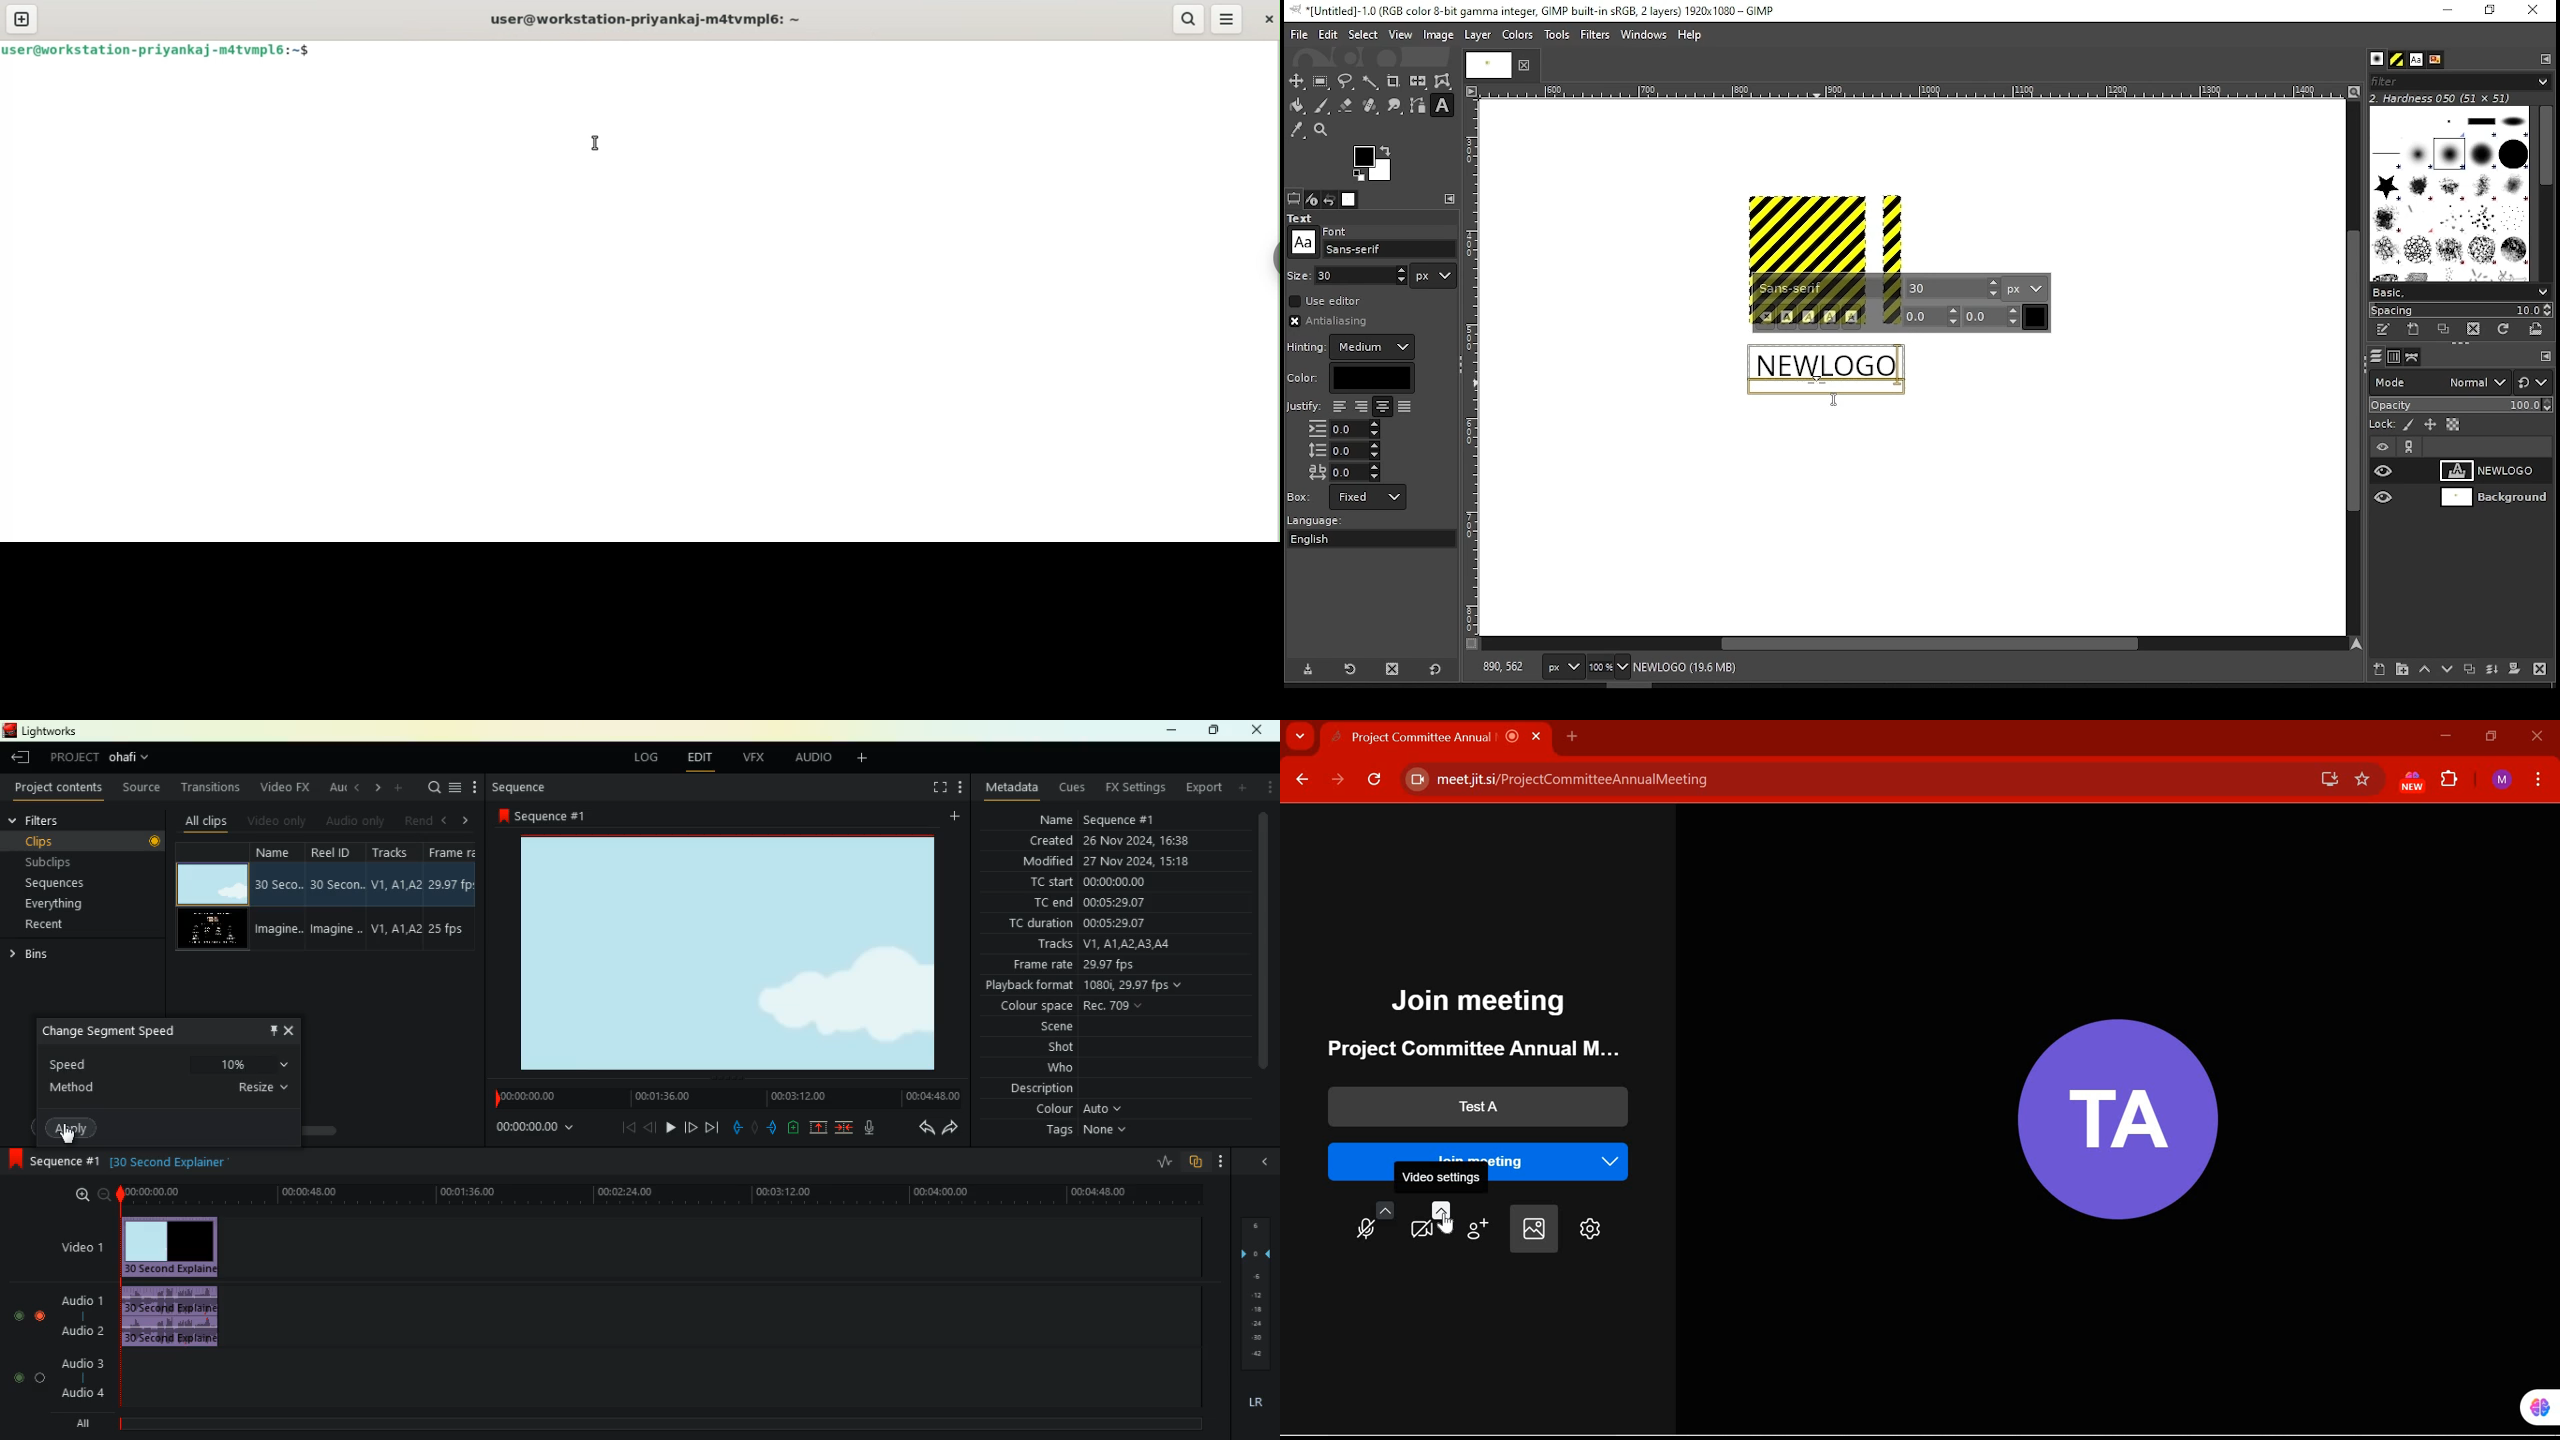 This screenshot has height=1456, width=2576. Describe the element at coordinates (1343, 472) in the screenshot. I see `adjust character spacing` at that location.